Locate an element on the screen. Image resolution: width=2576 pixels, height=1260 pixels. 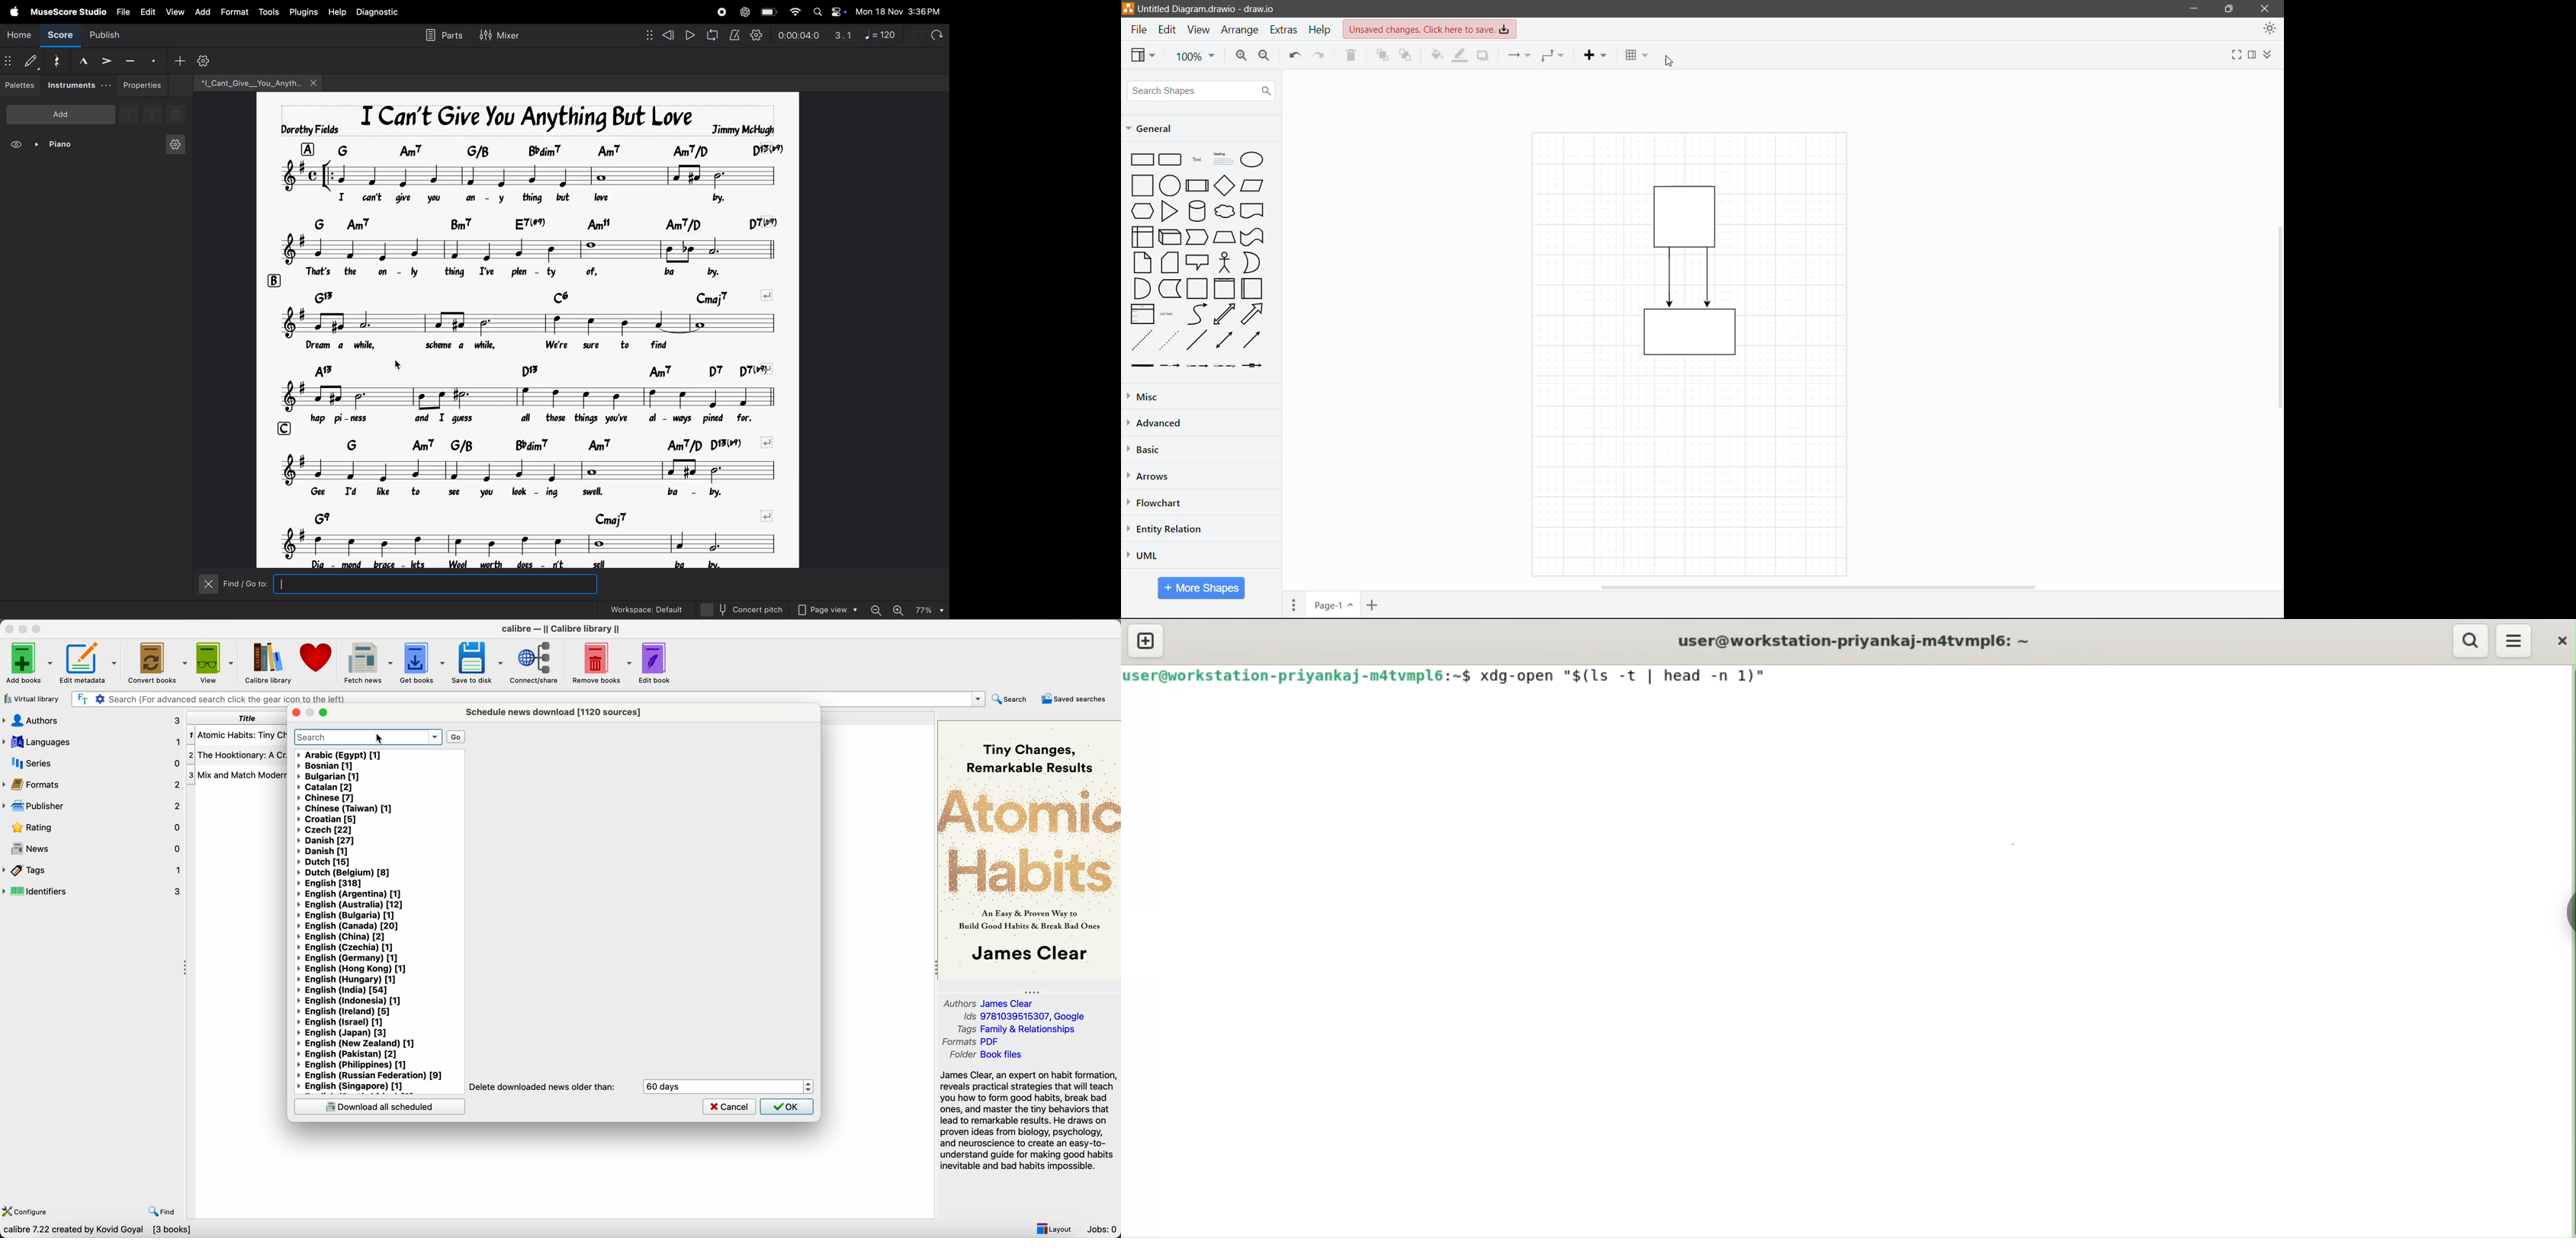
English (New Zealand) is located at coordinates (361, 1044).